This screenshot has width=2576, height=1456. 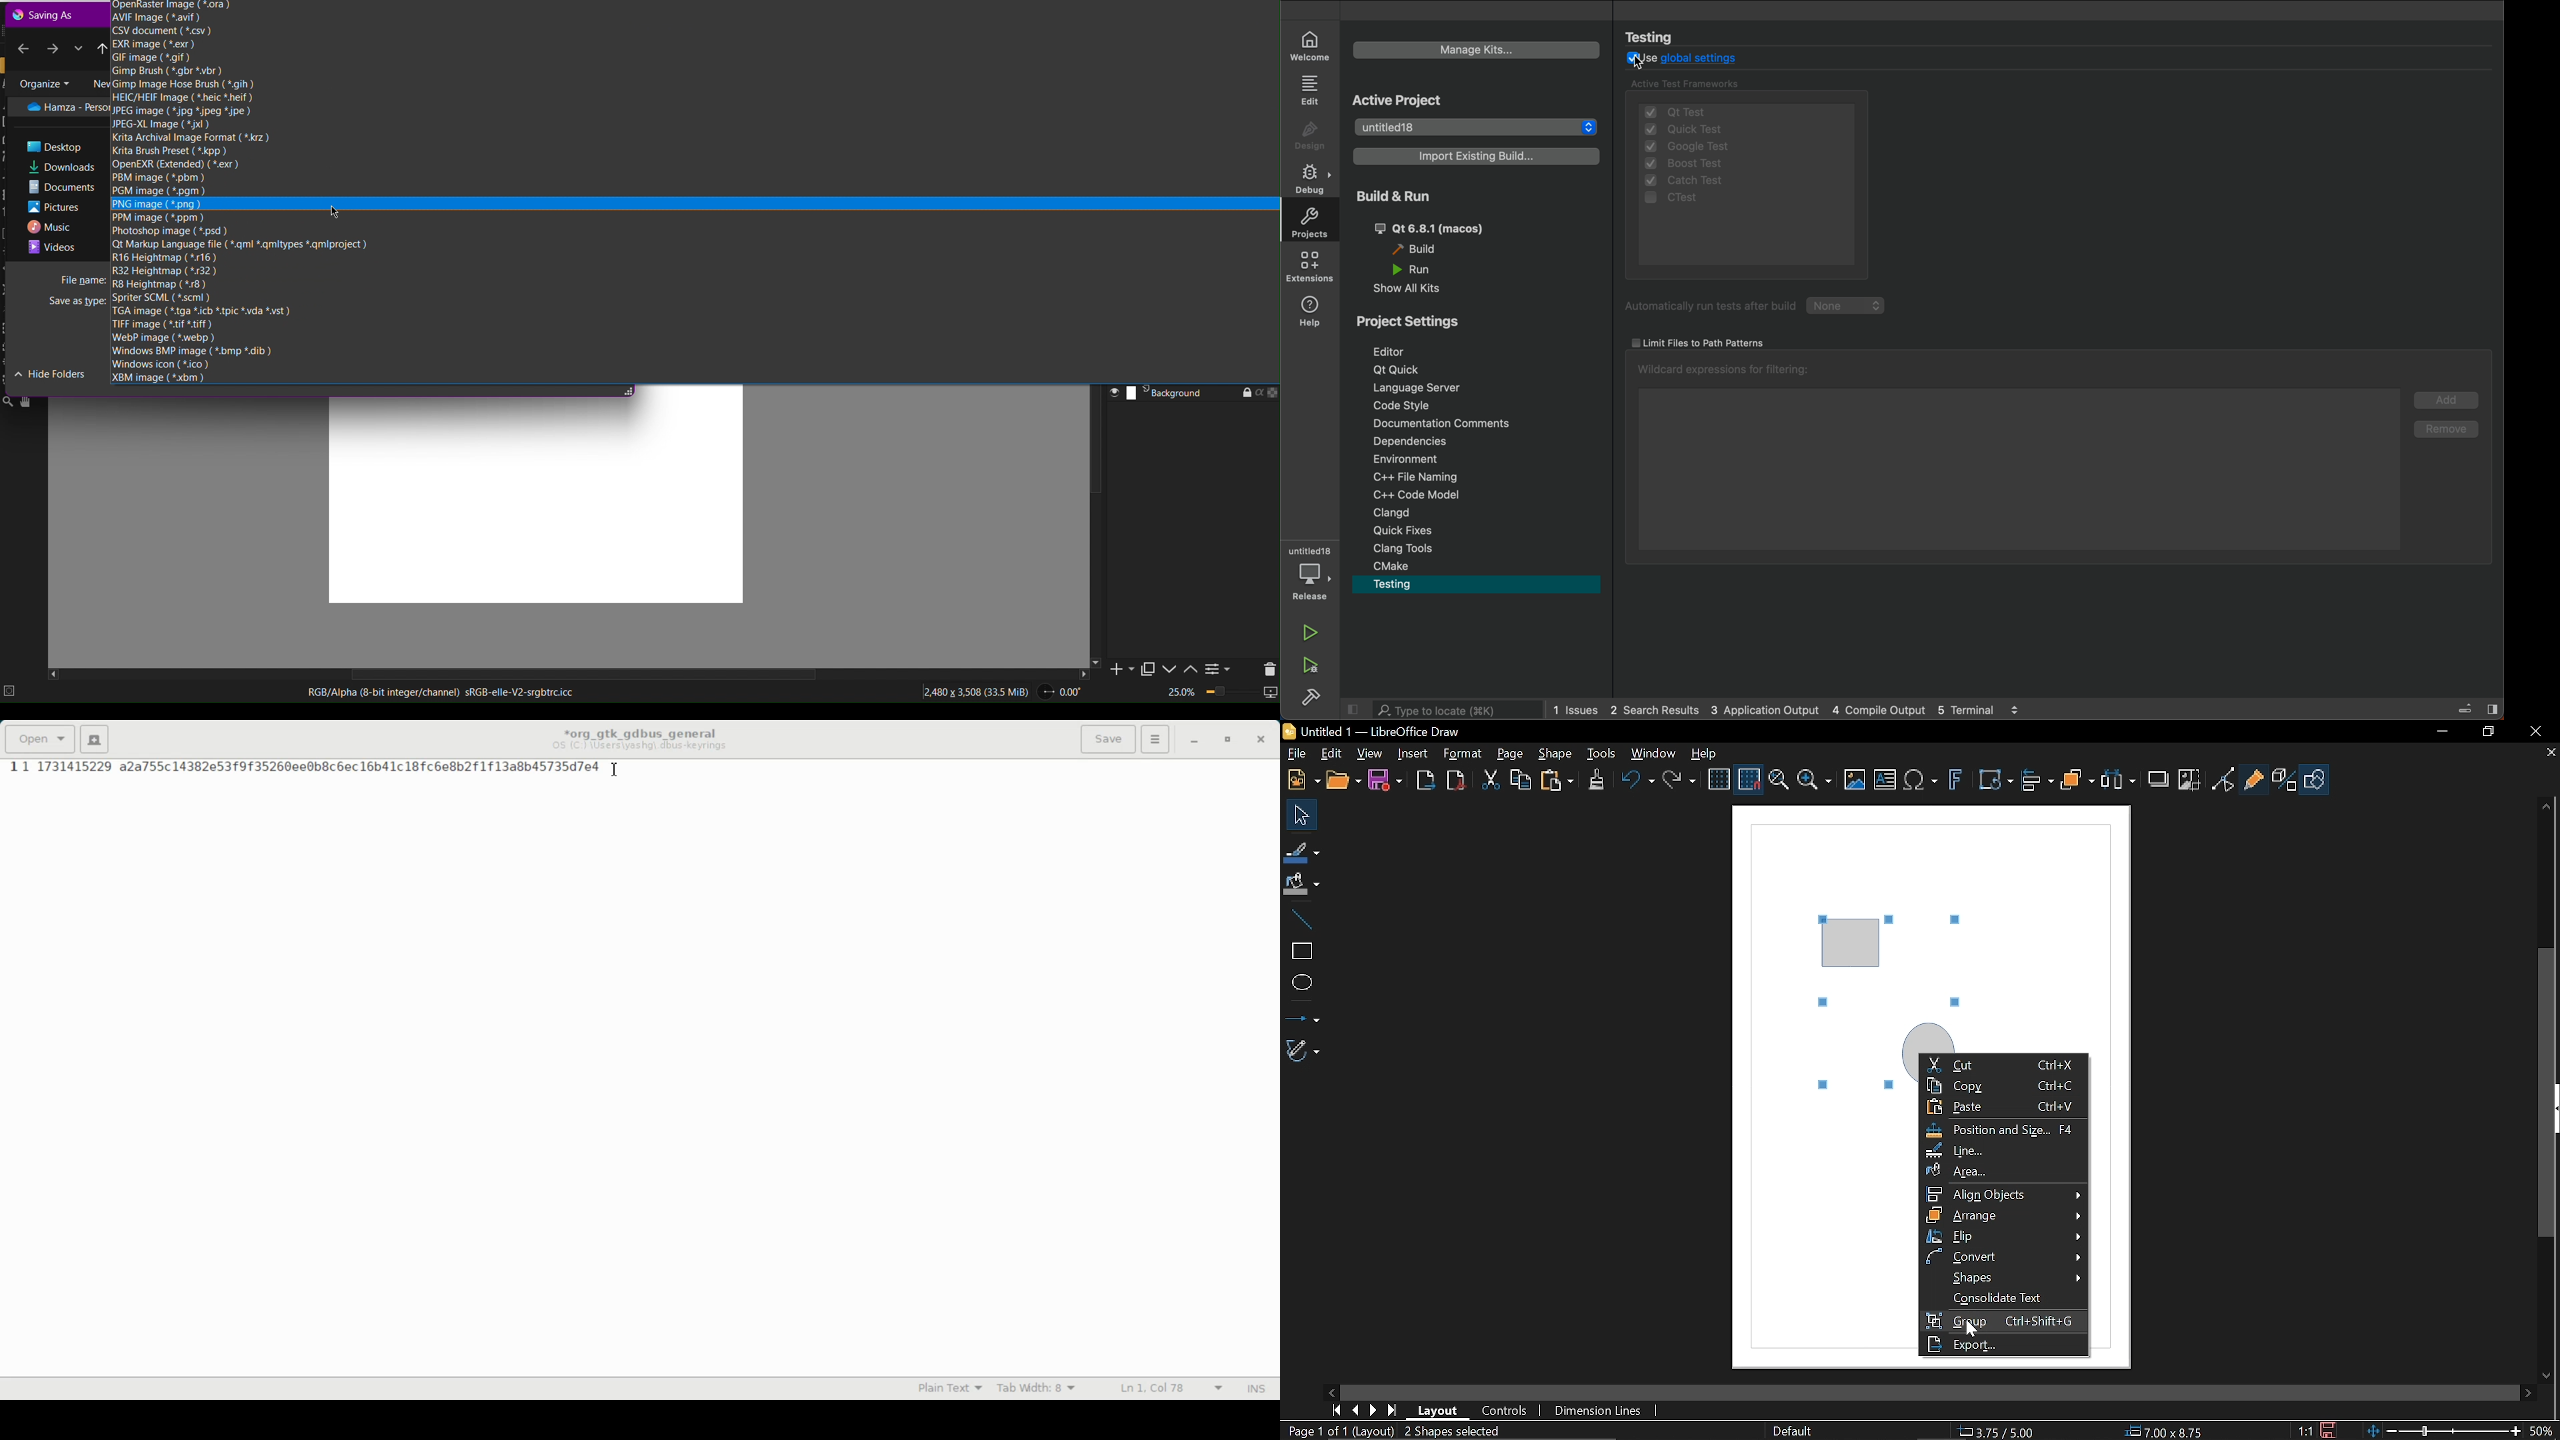 I want to click on Line, so click(x=1301, y=917).